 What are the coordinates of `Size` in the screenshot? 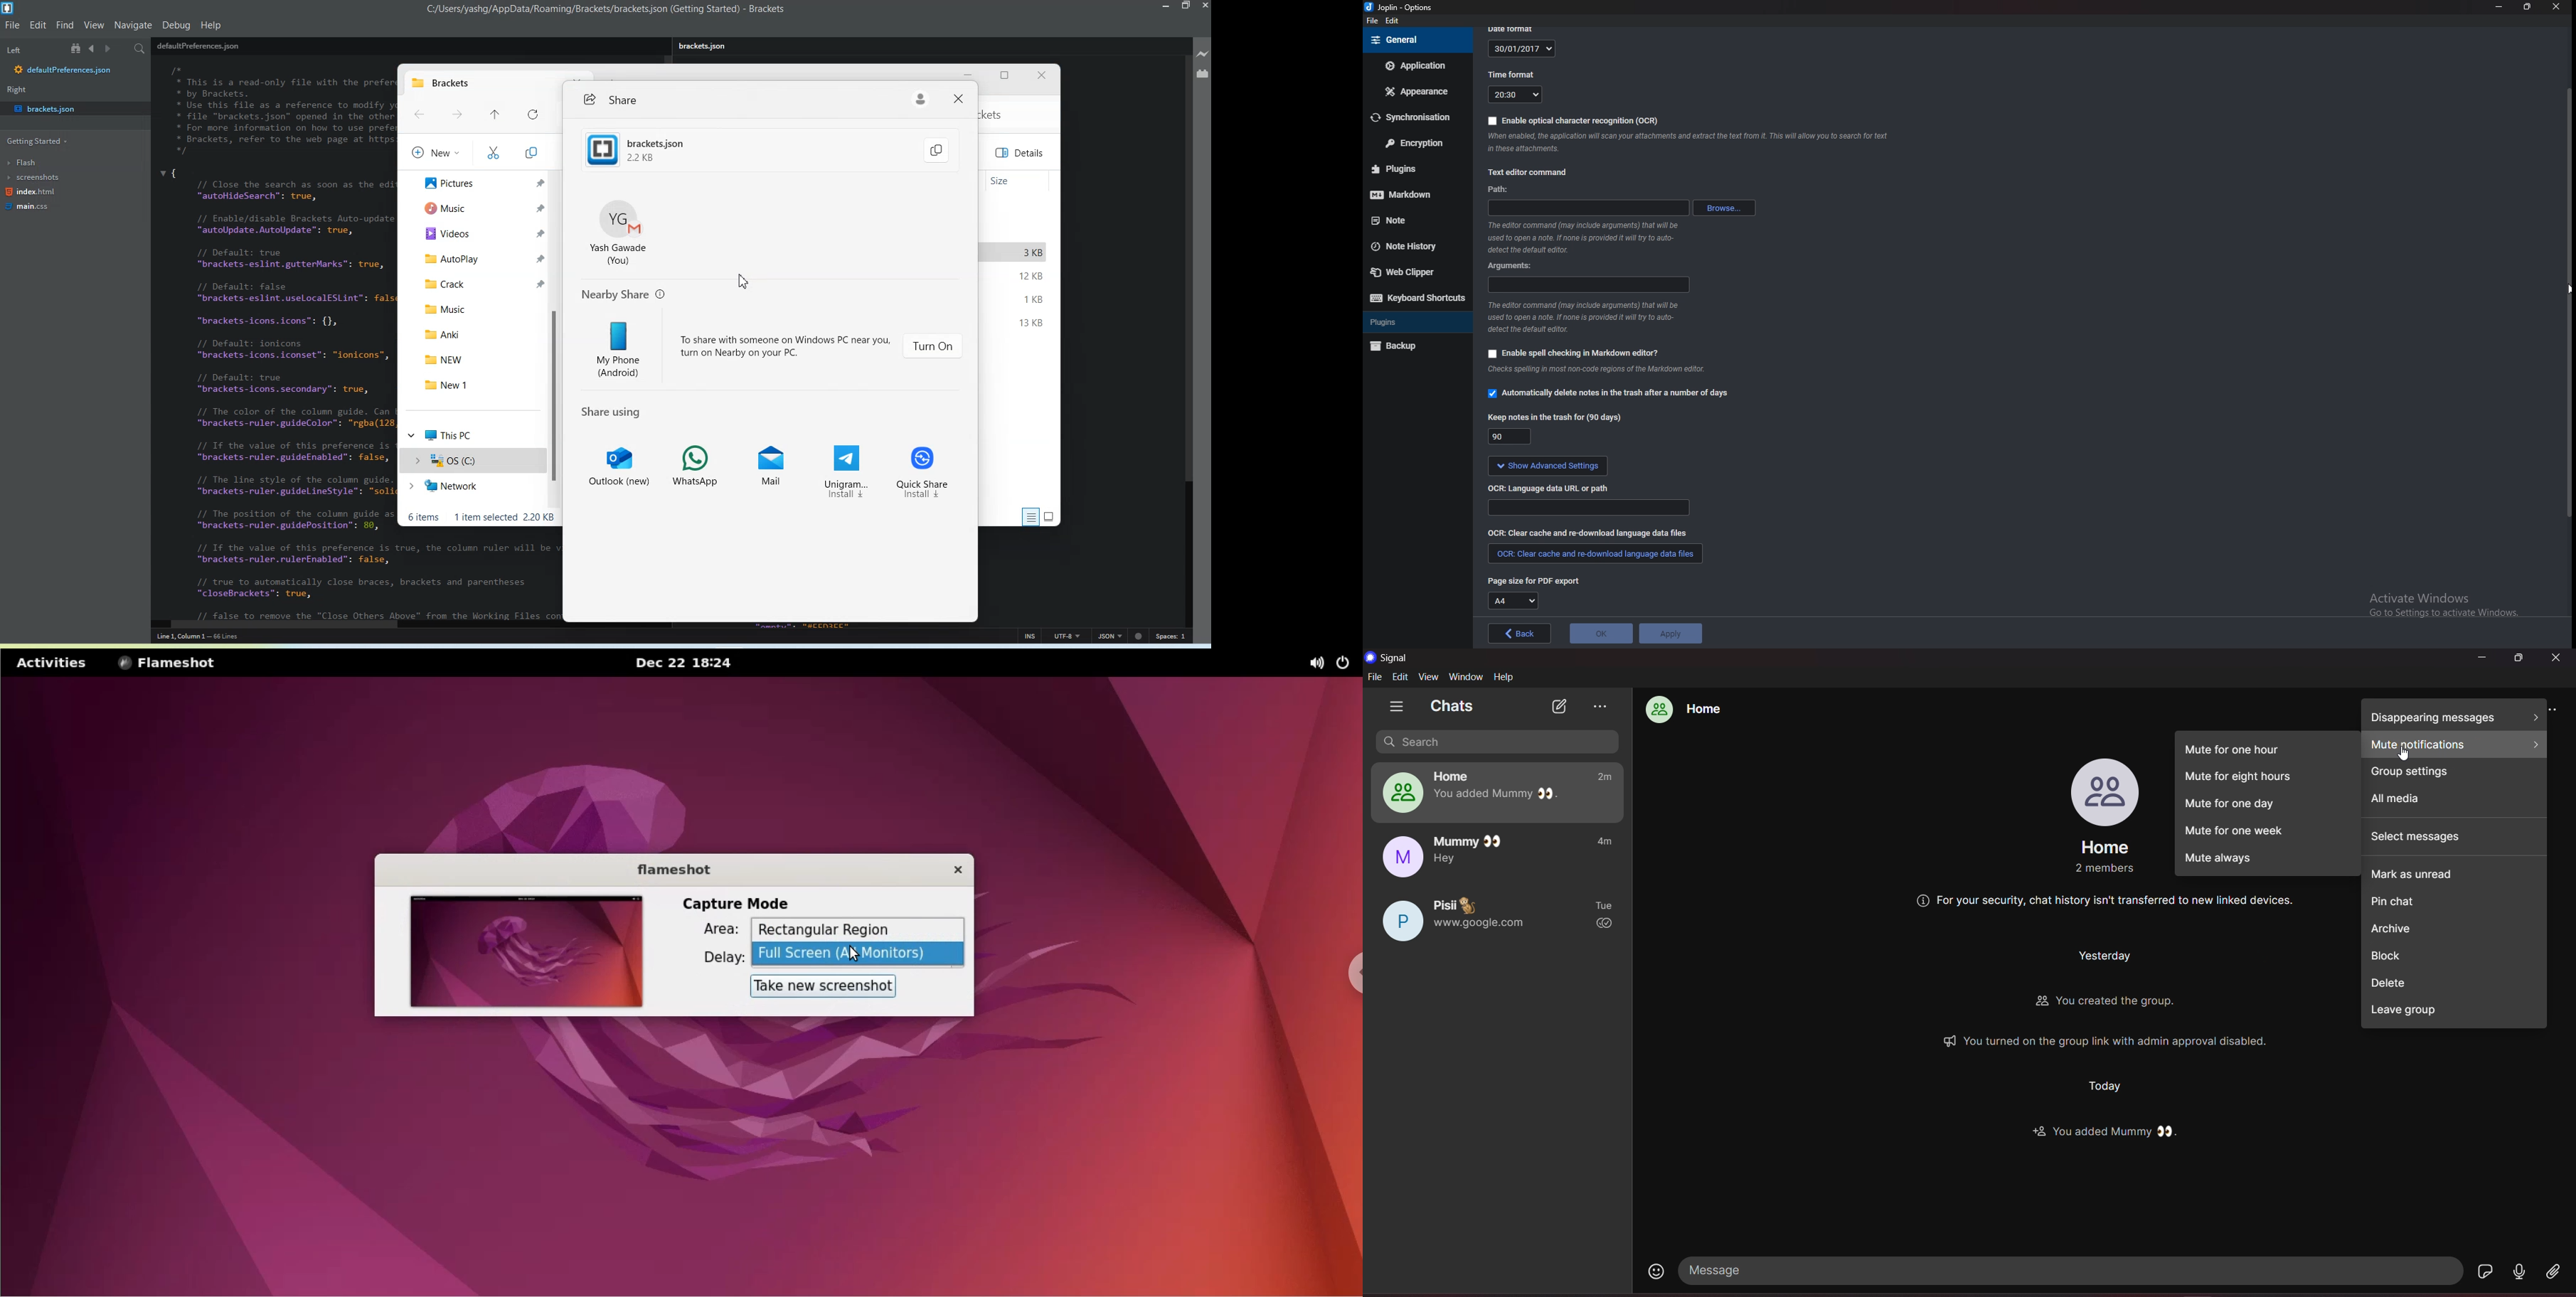 It's located at (1018, 180).